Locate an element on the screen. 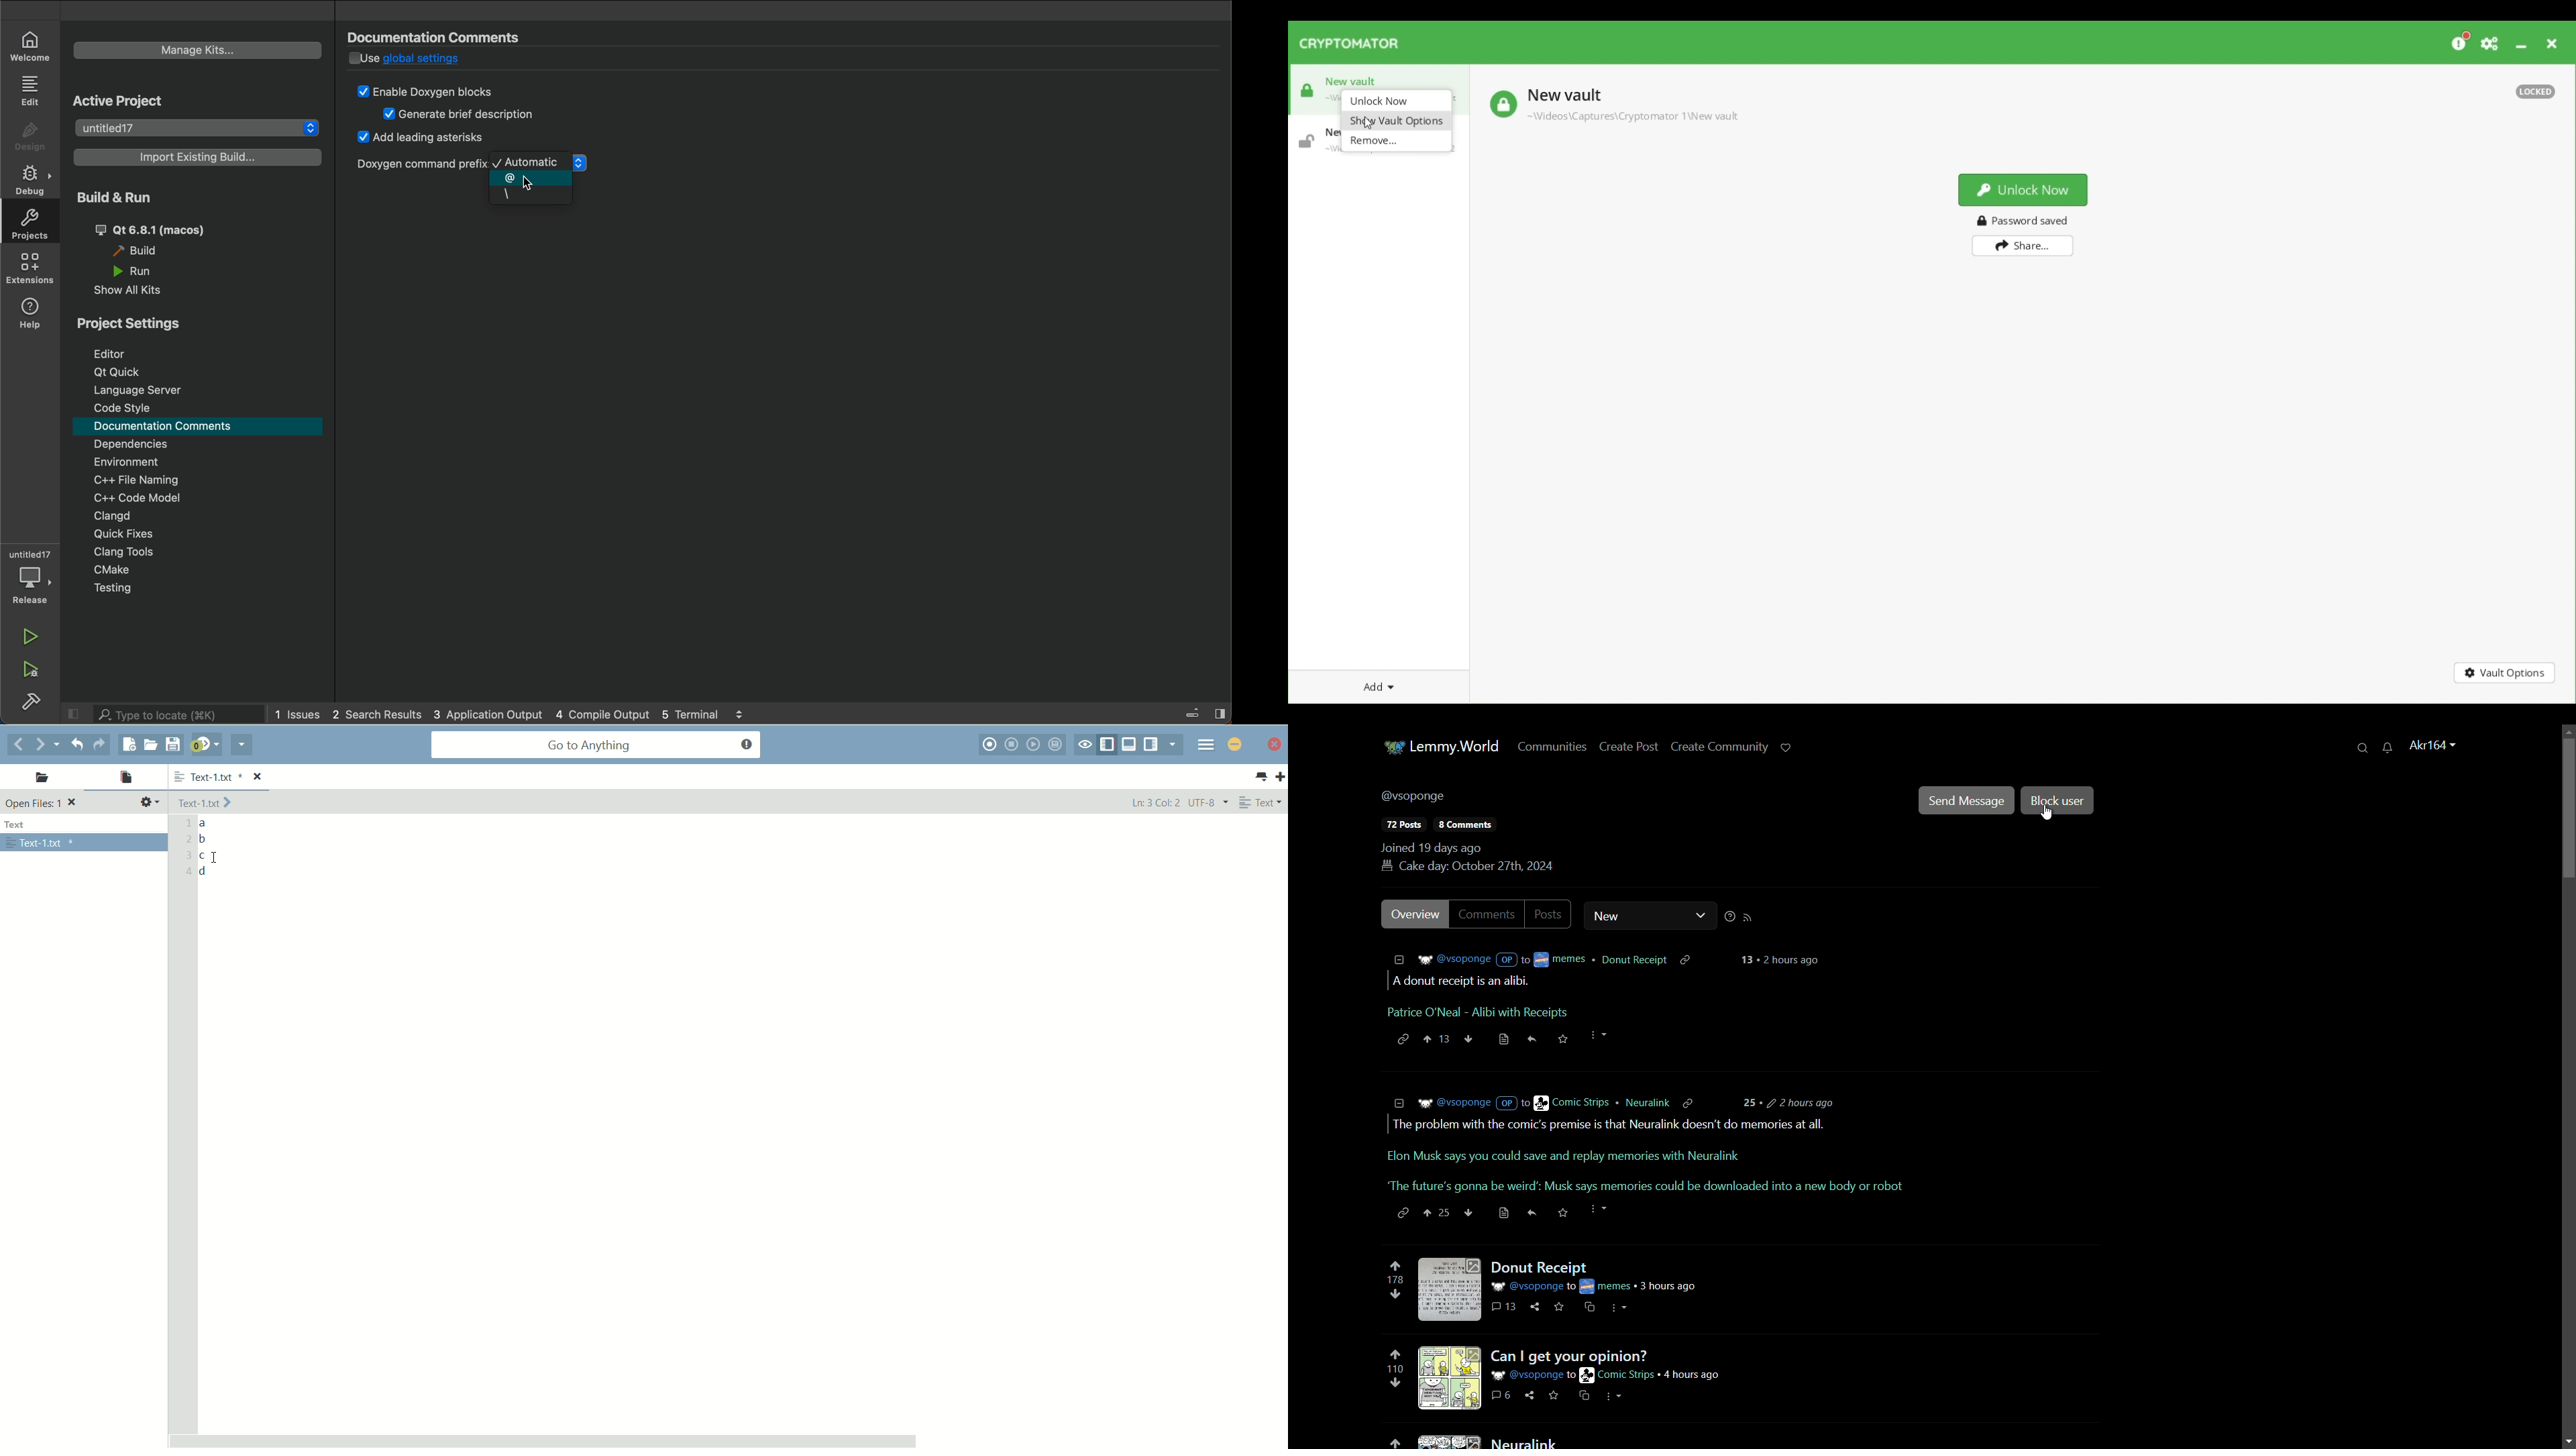 This screenshot has height=1456, width=2576. Show vault options is located at coordinates (1396, 120).